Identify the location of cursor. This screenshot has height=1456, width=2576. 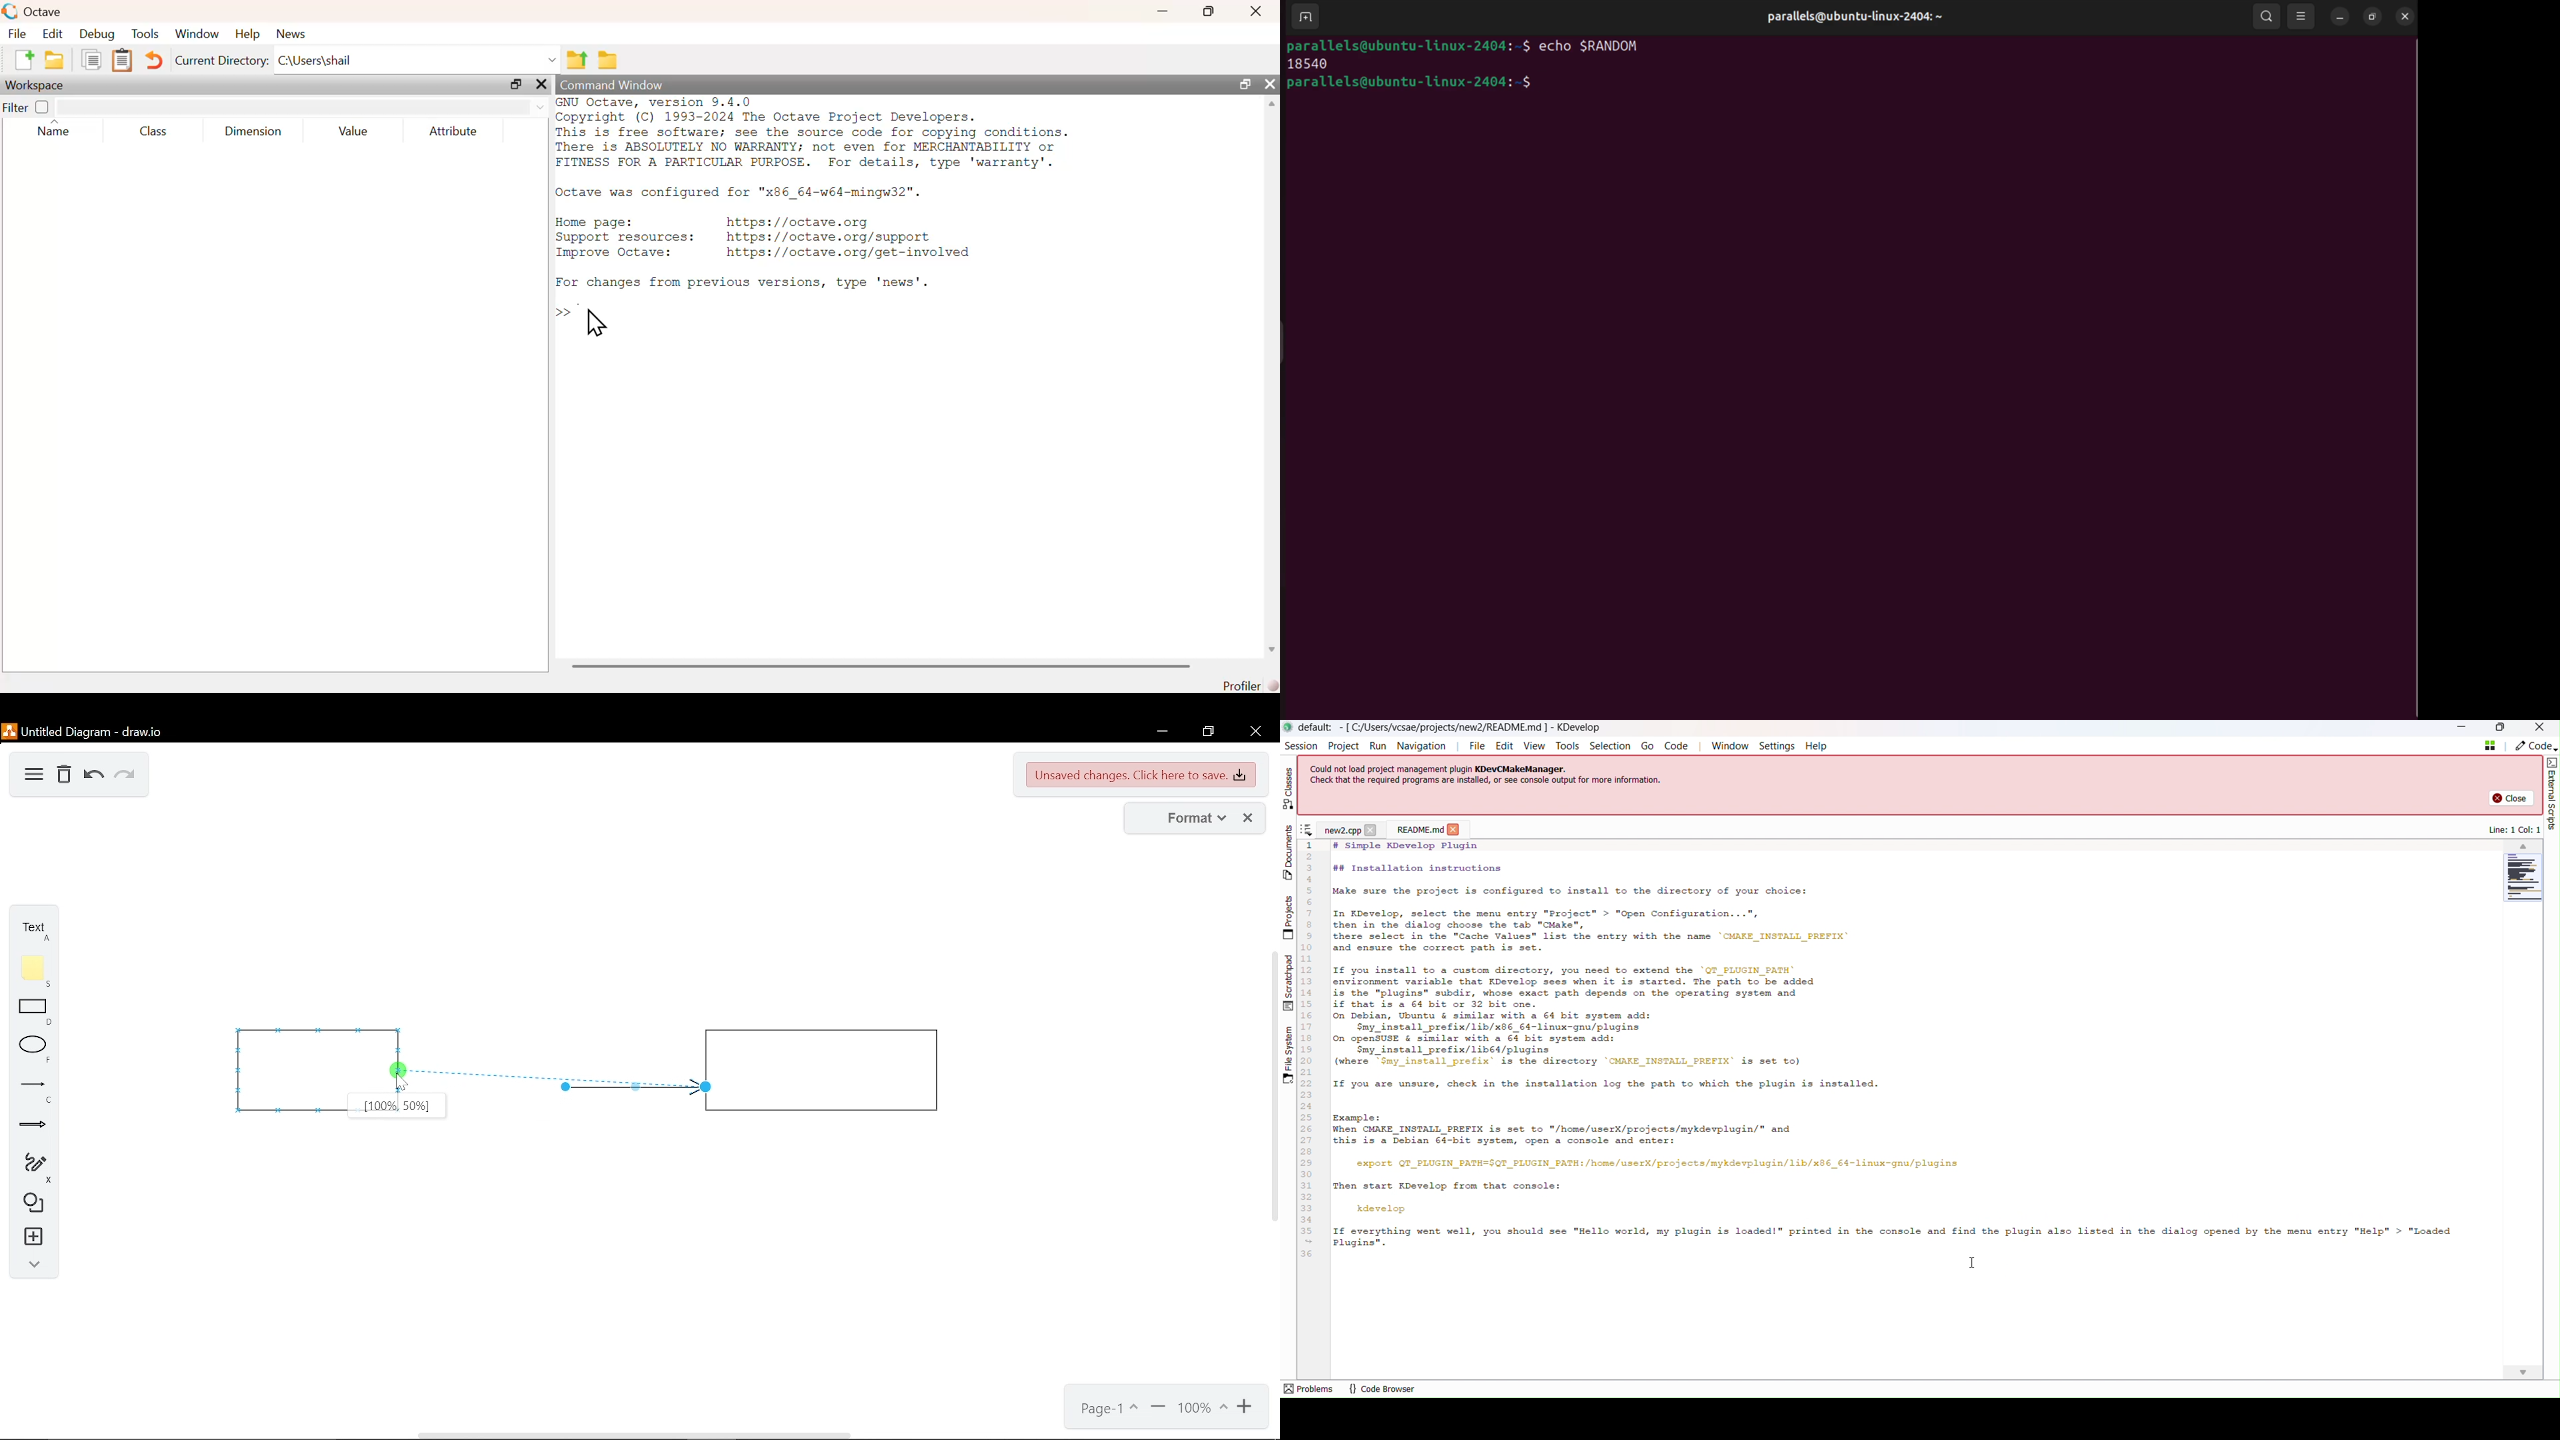
(1971, 1263).